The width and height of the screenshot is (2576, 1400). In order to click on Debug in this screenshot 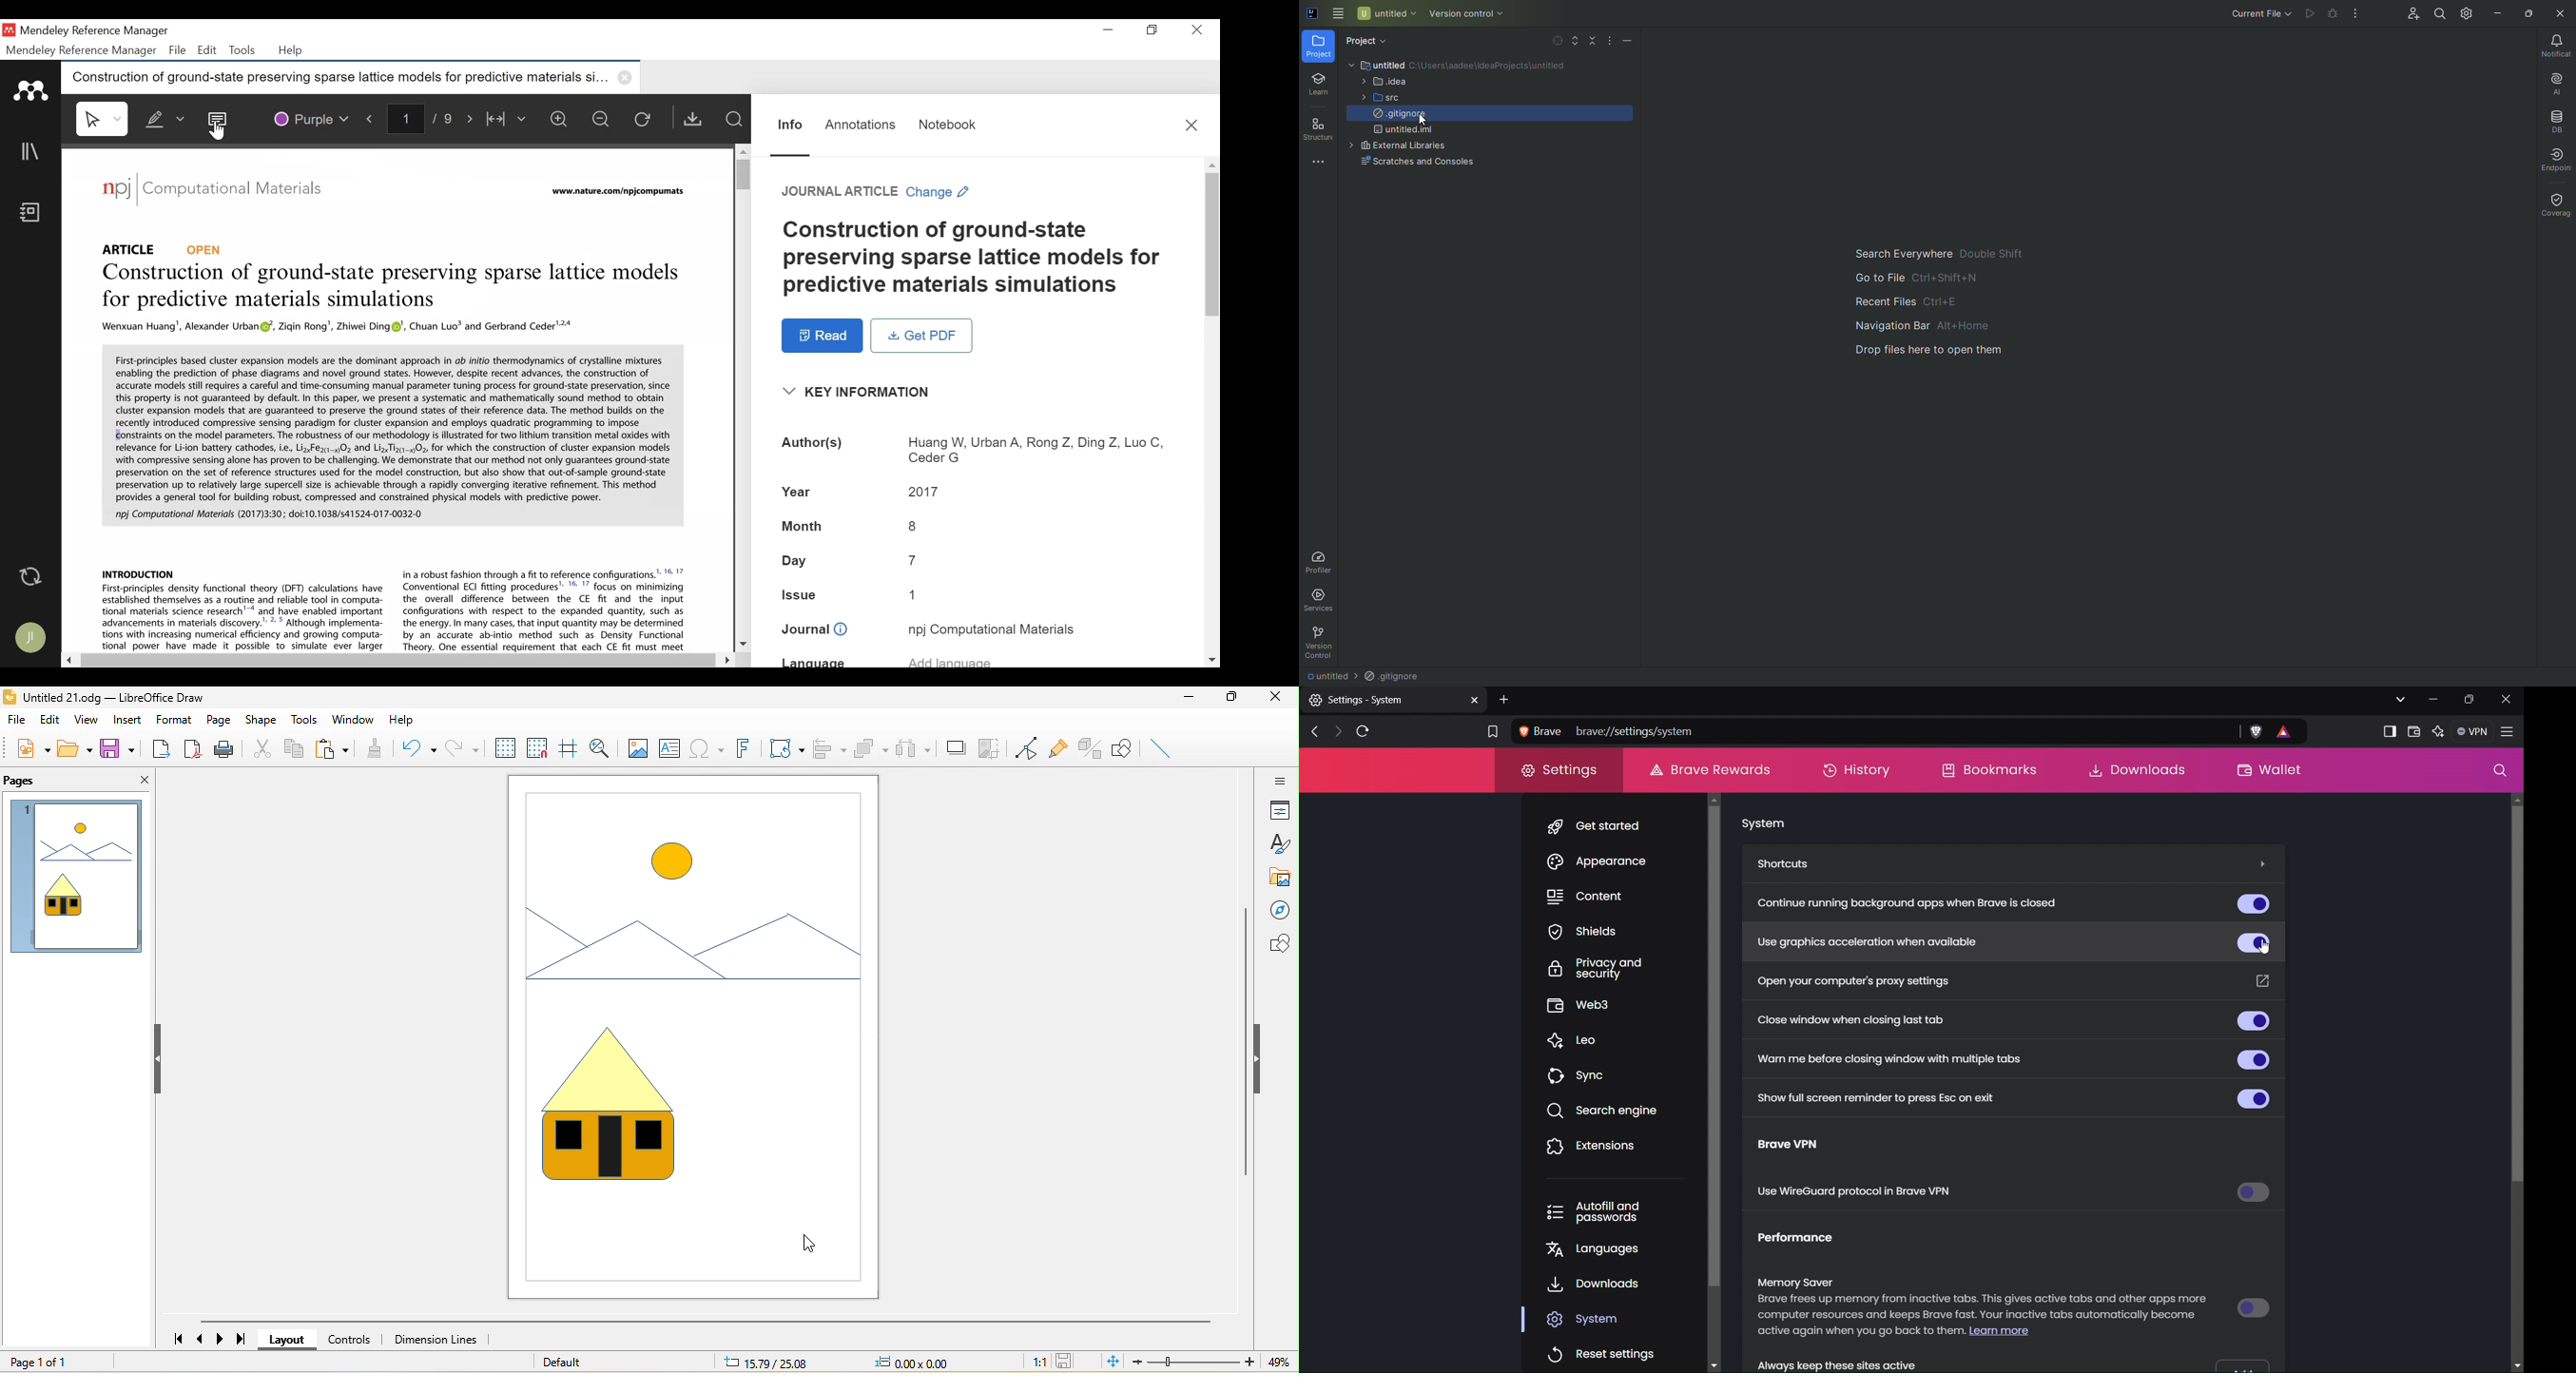, I will do `click(2332, 15)`.